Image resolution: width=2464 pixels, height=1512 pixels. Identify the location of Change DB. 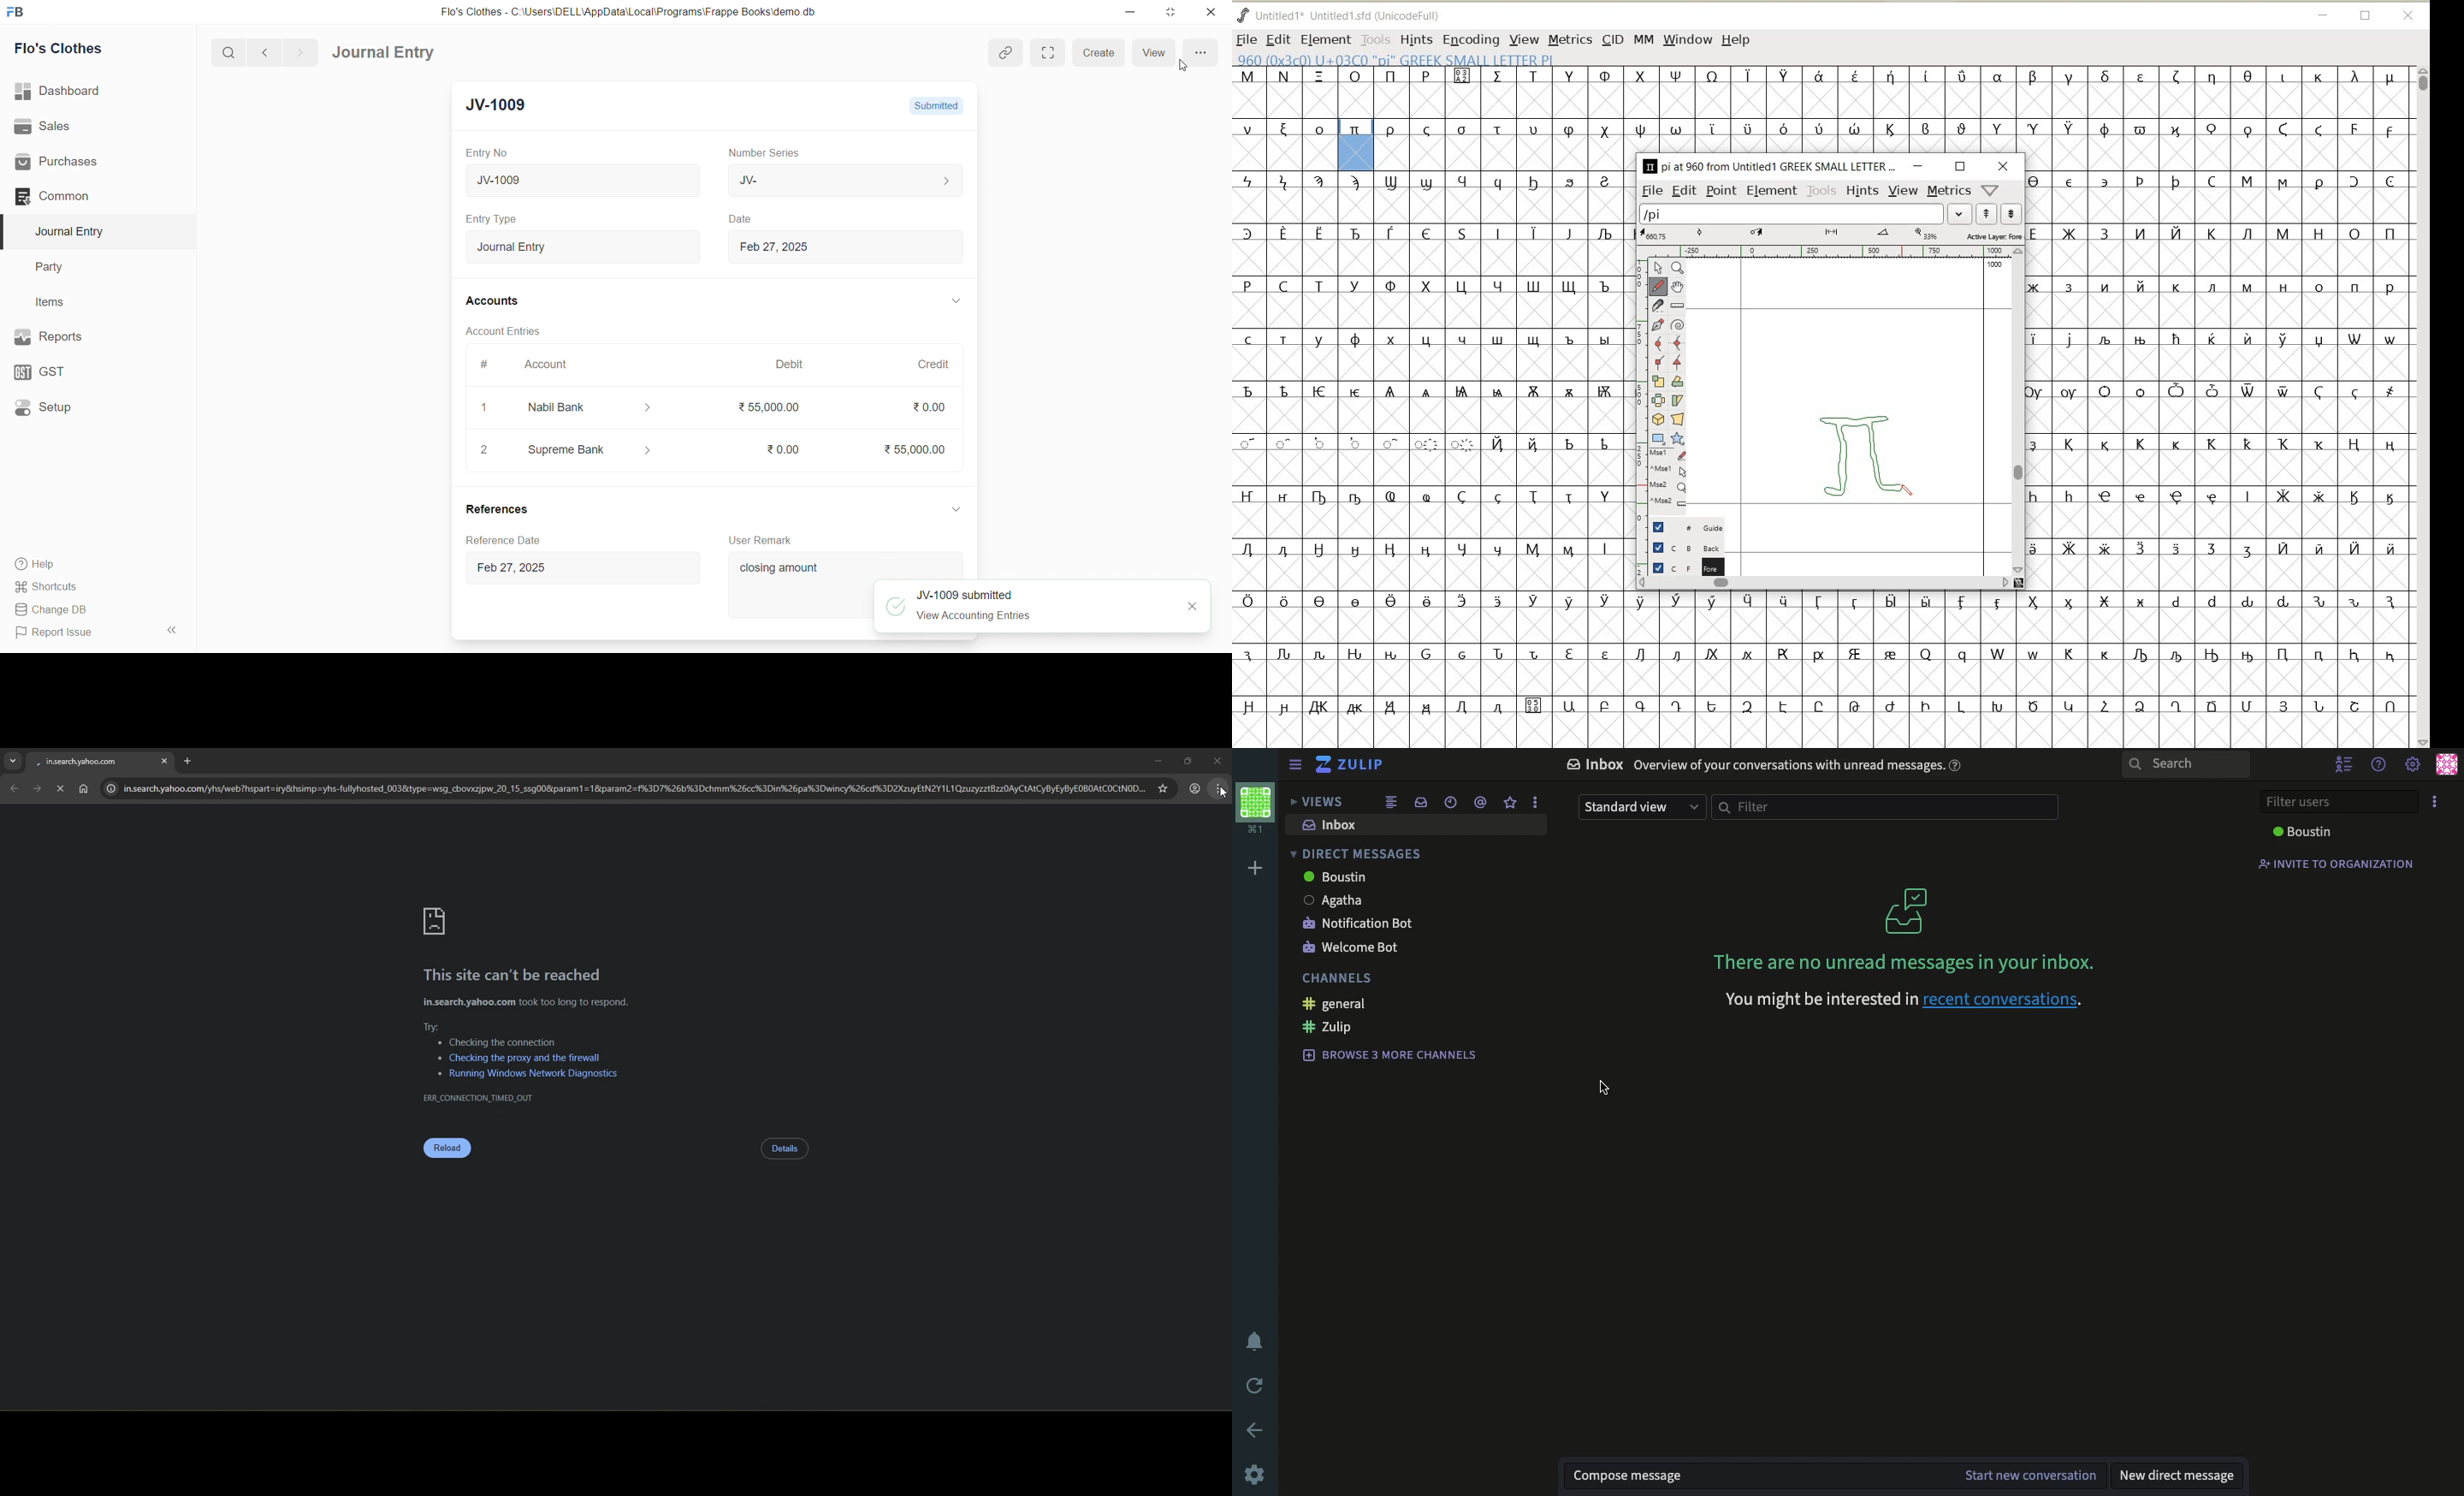
(80, 609).